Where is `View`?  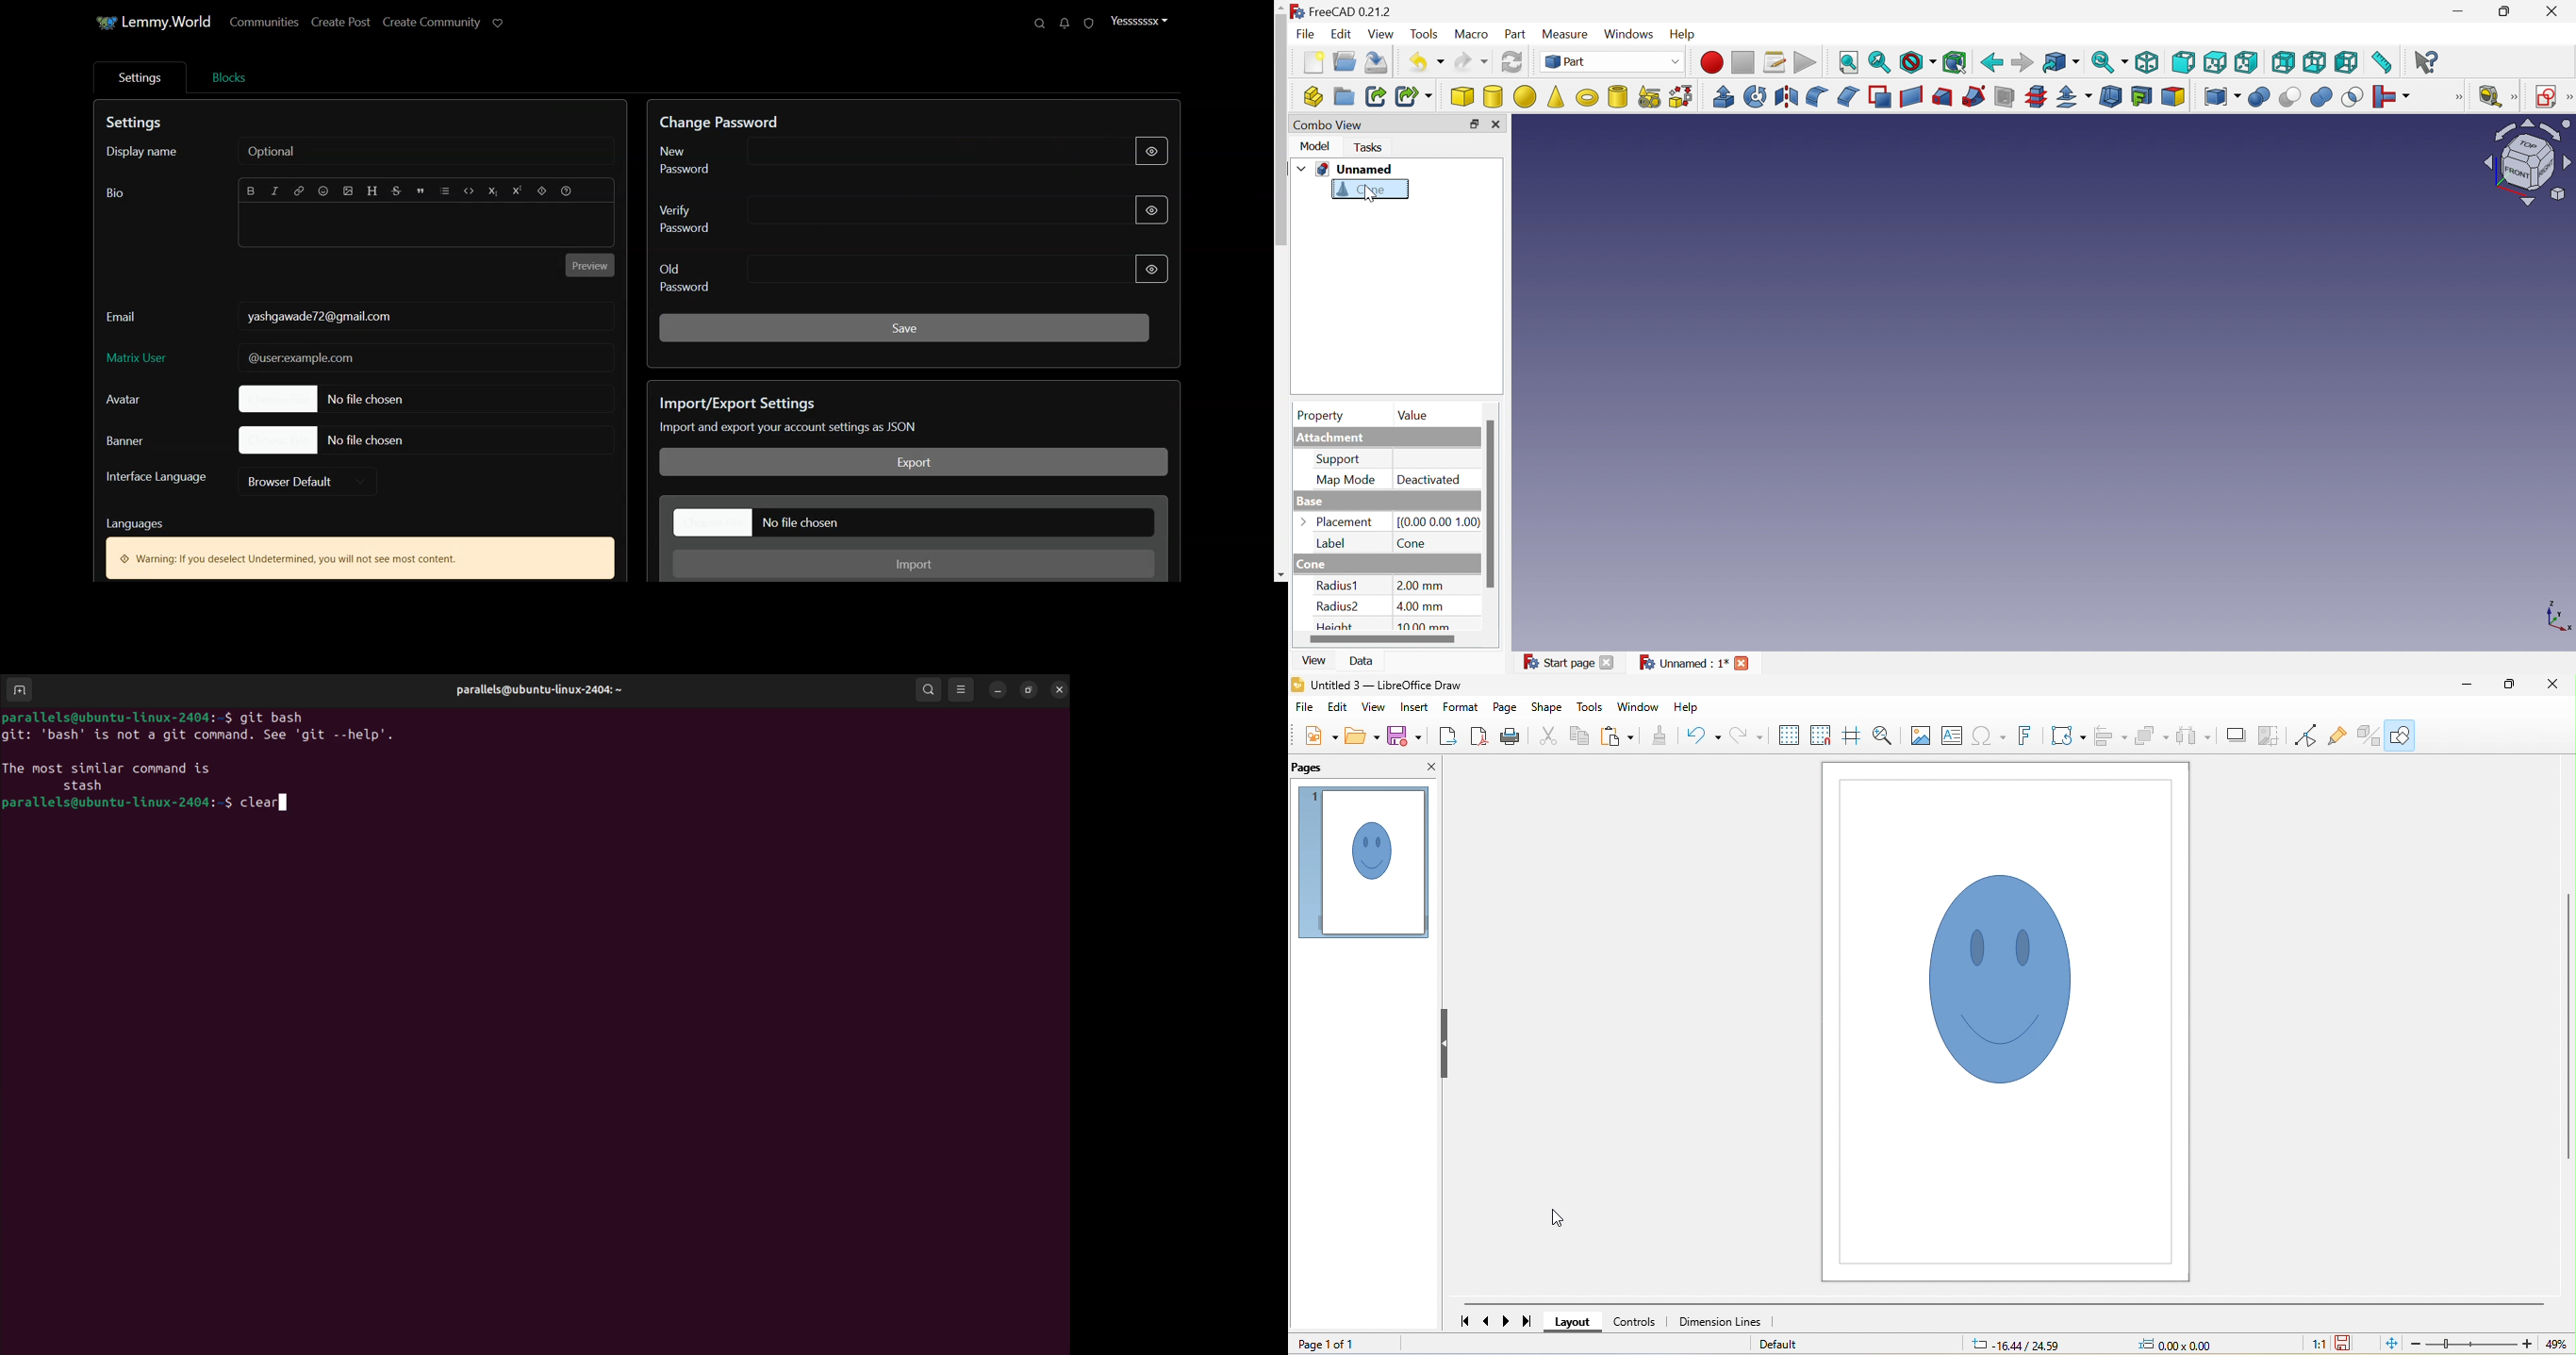
View is located at coordinates (1313, 663).